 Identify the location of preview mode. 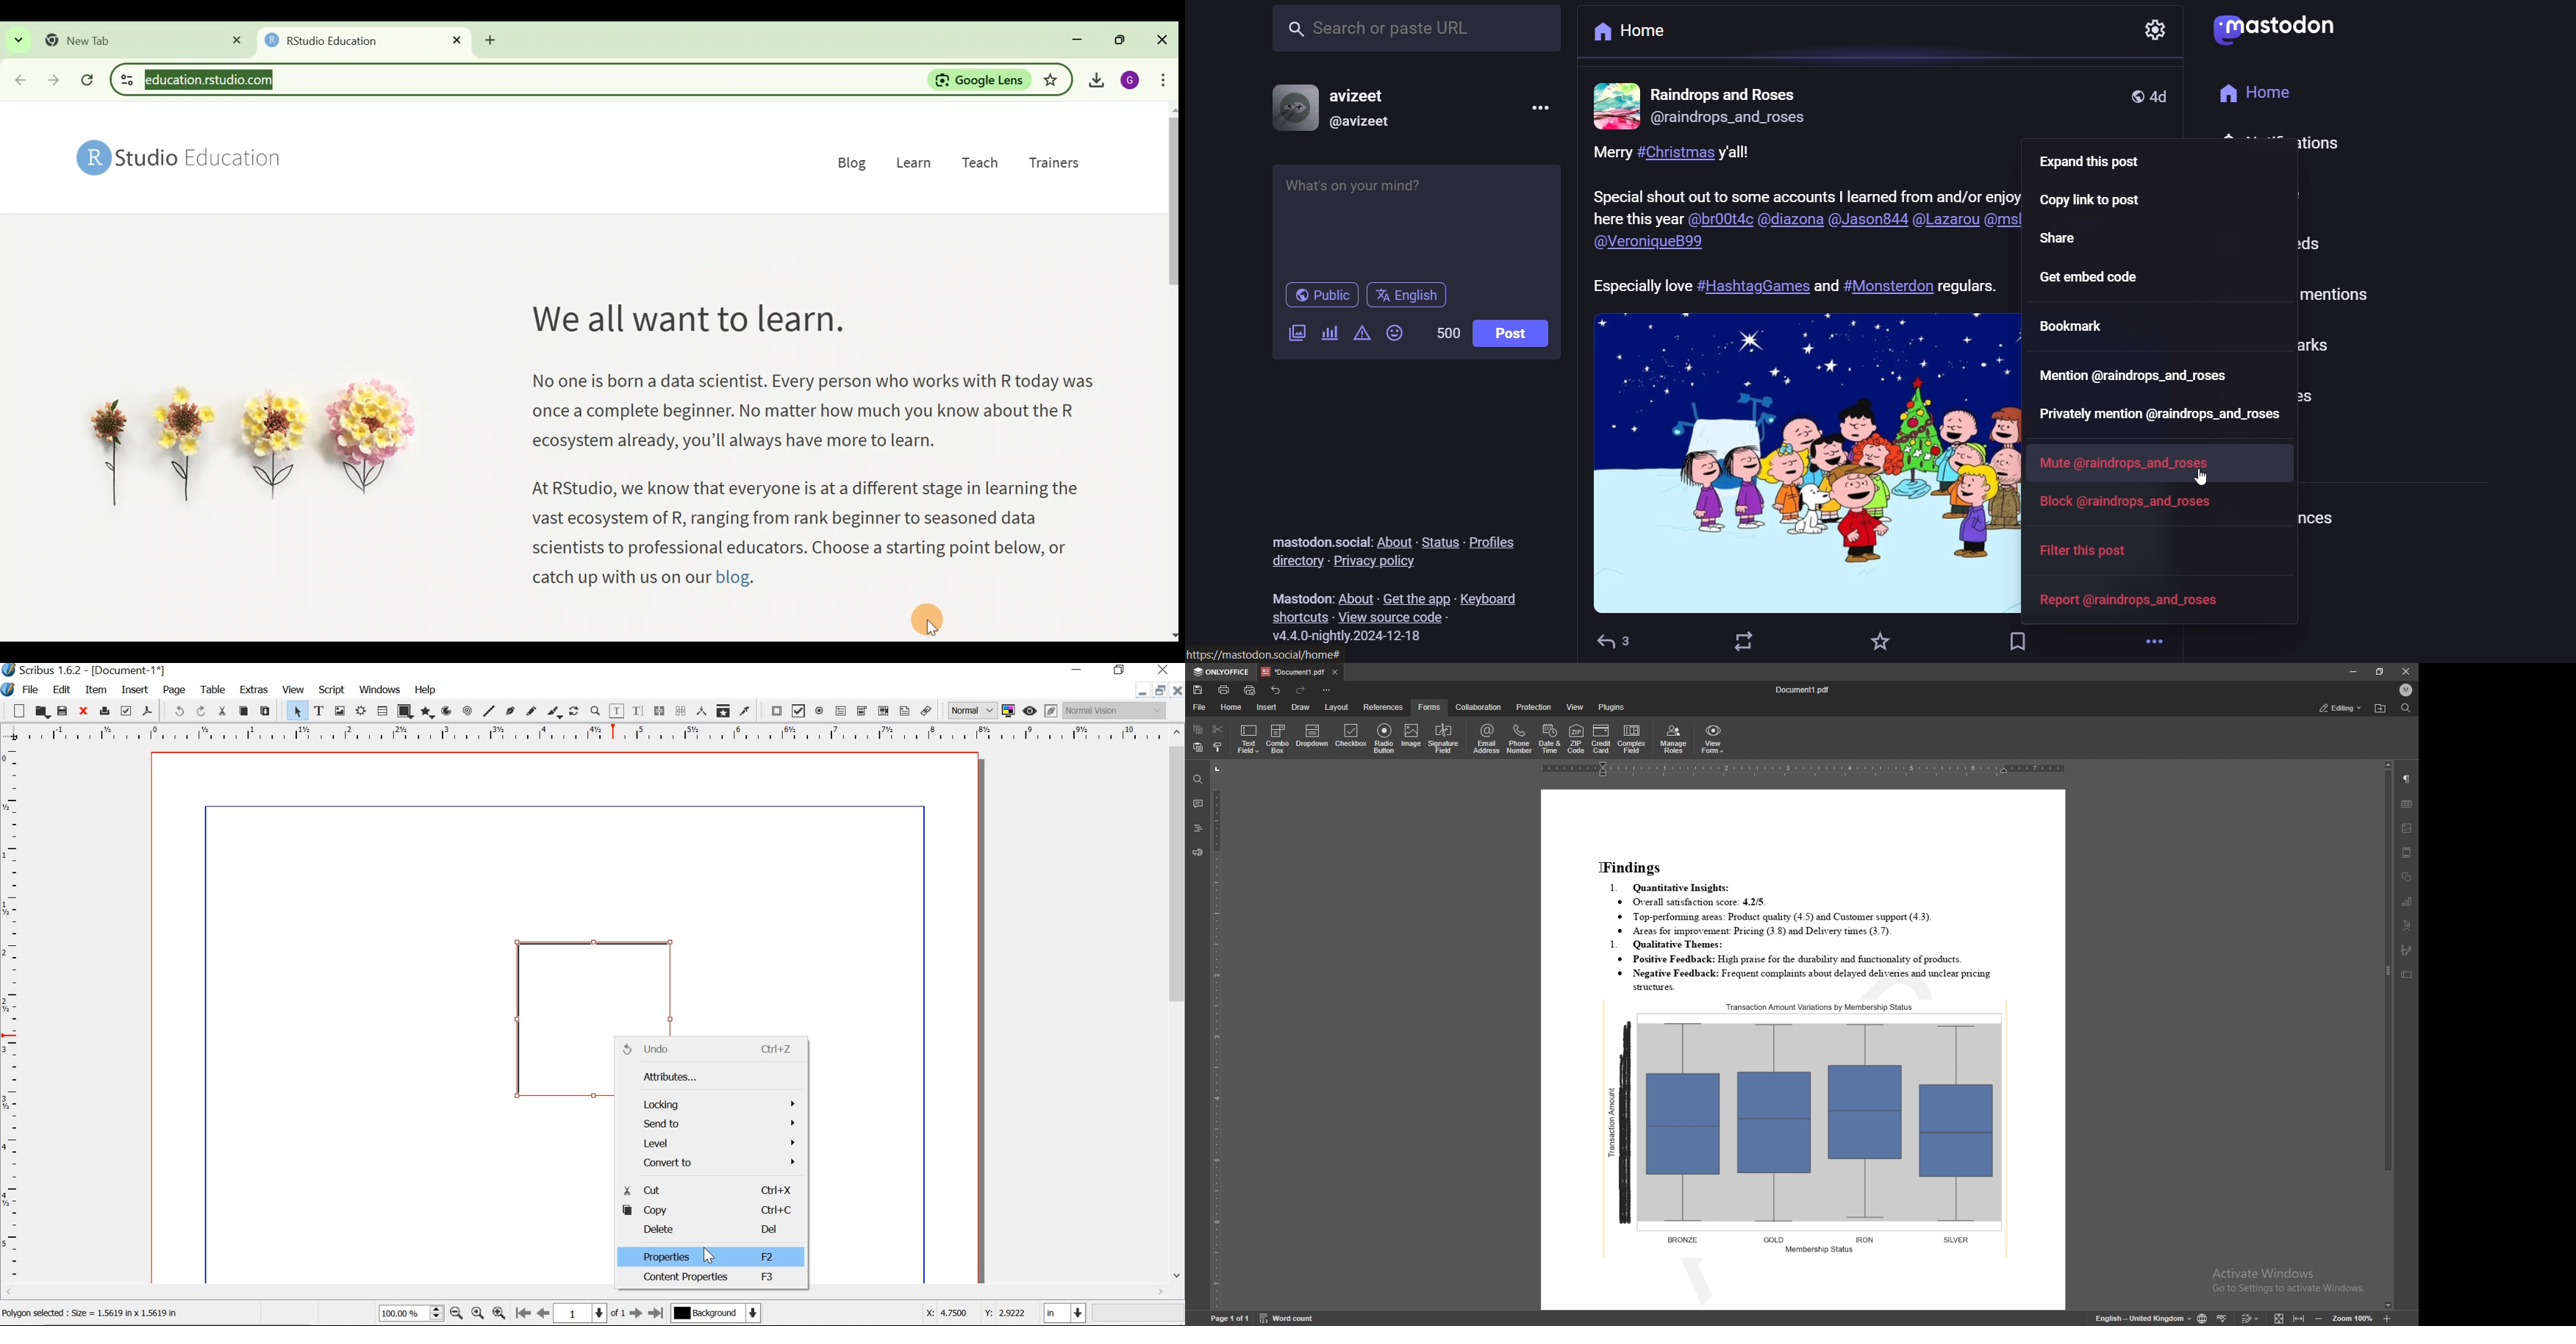
(1031, 711).